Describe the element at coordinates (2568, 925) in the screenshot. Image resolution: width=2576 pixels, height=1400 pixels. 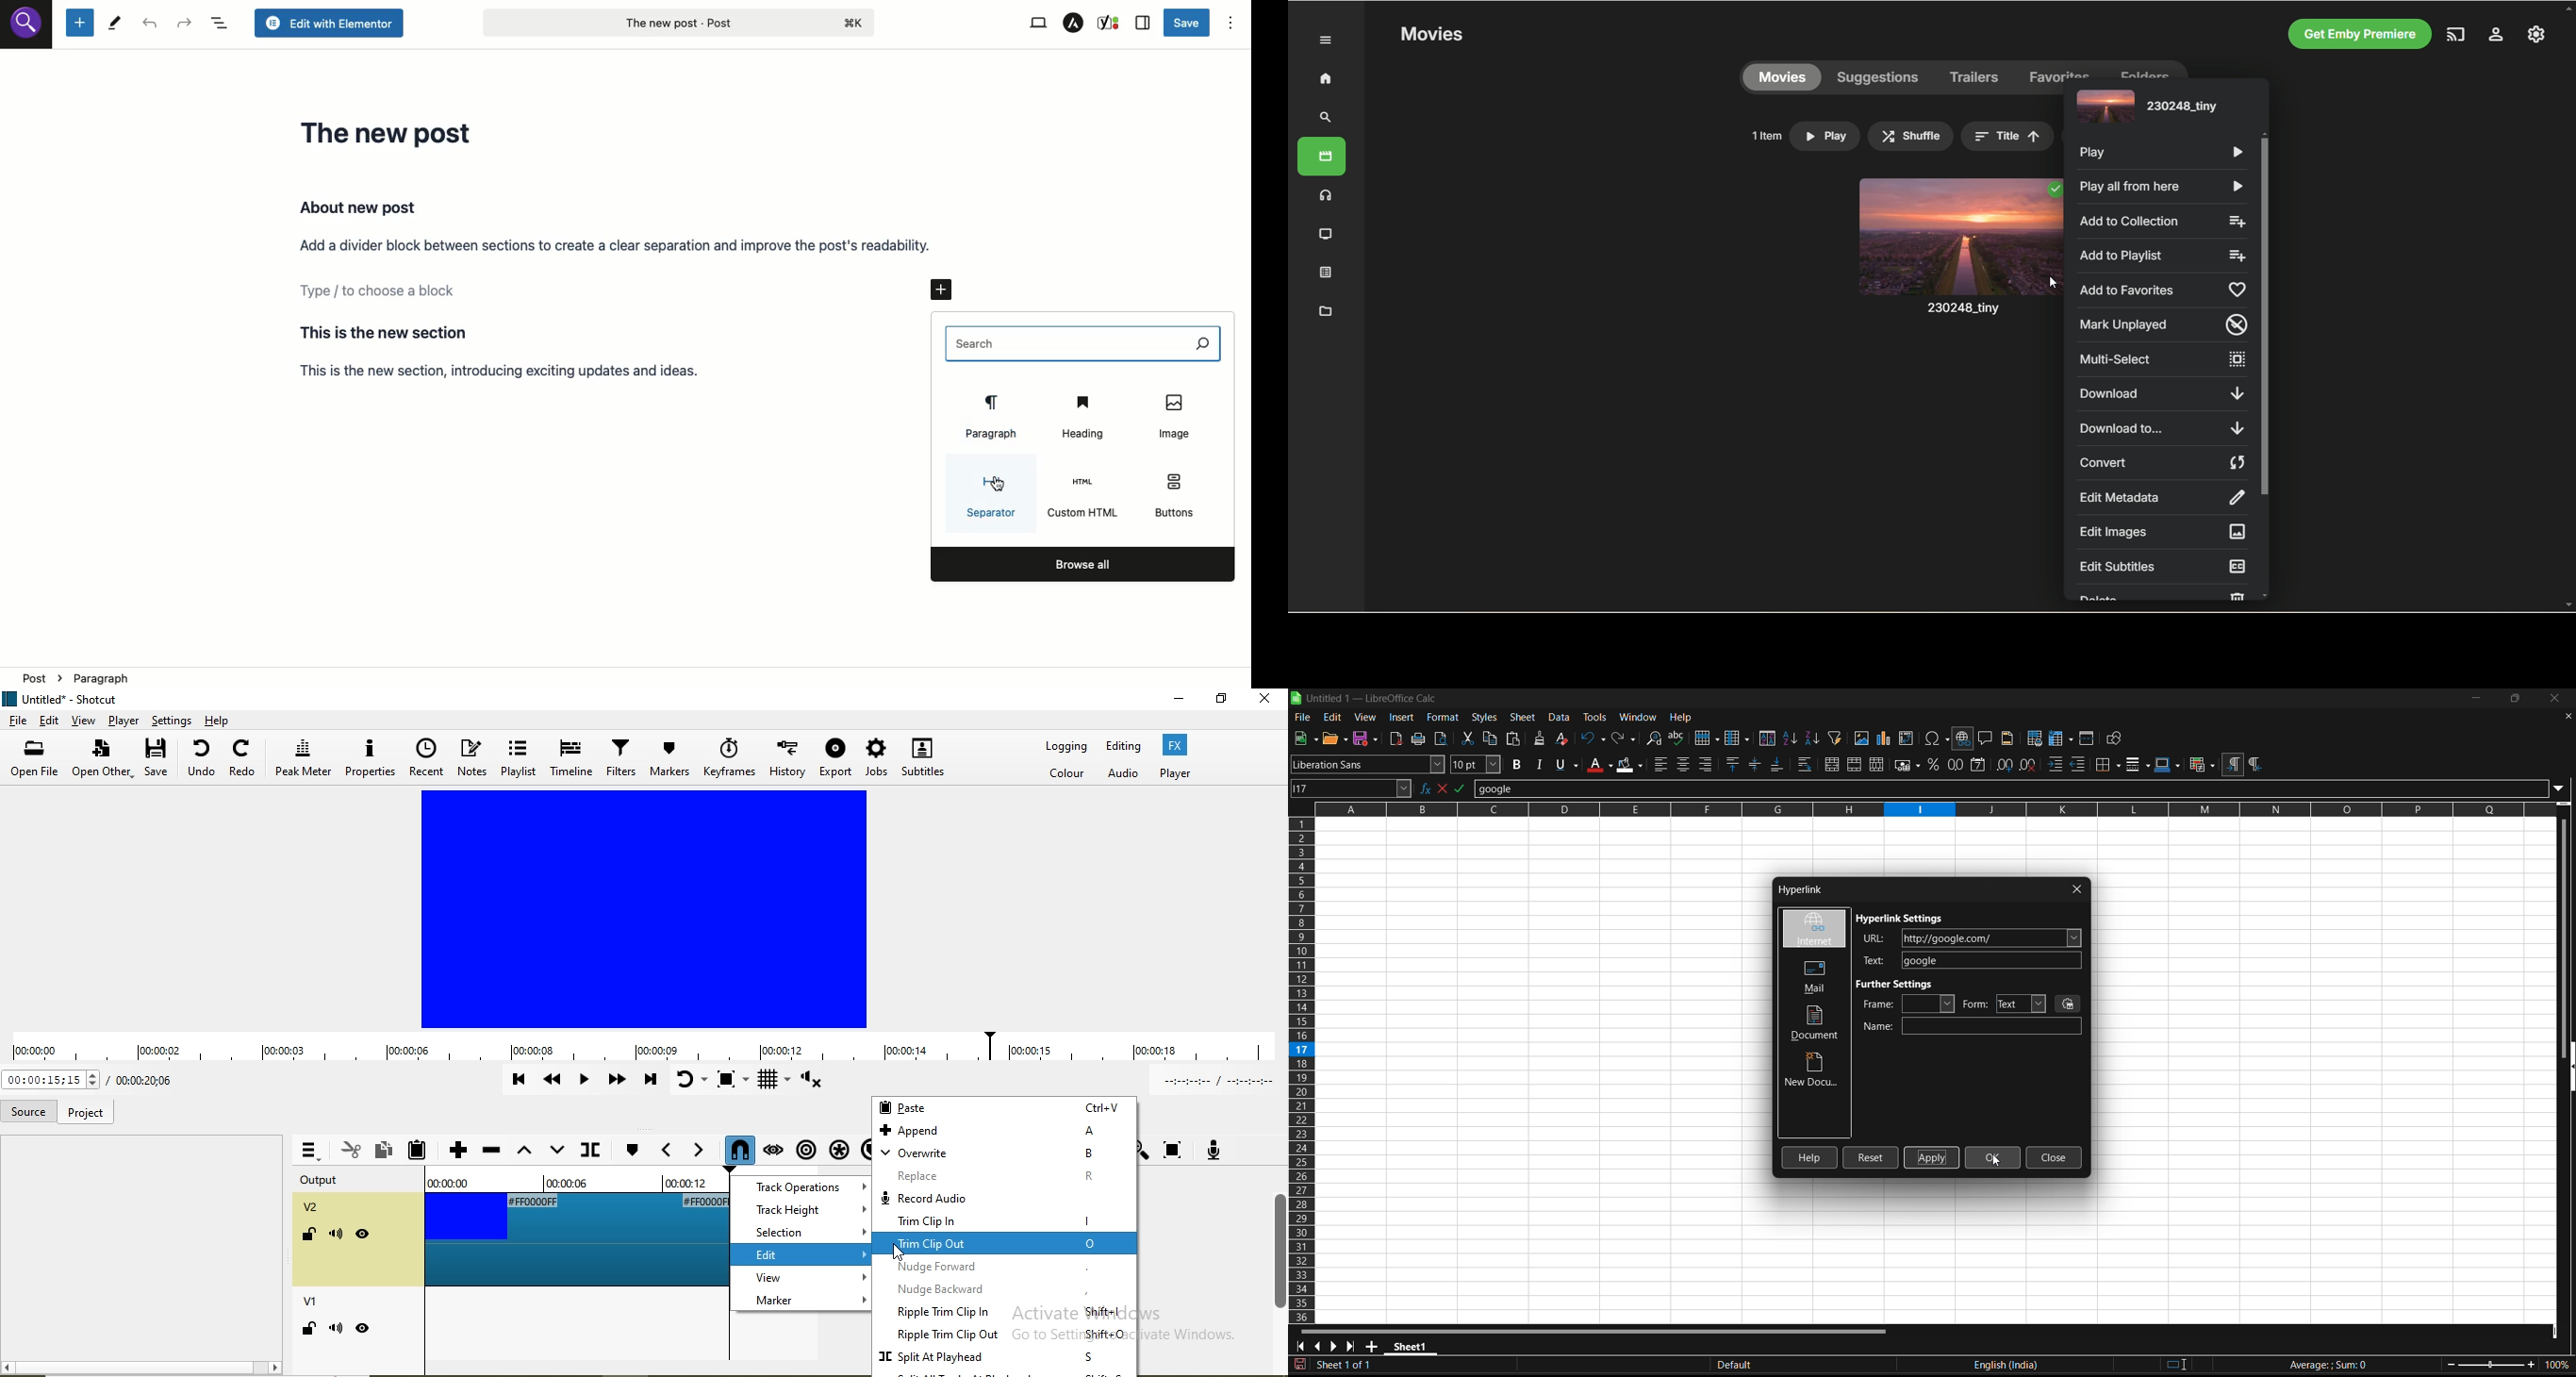
I see `vertical scroll bar` at that location.